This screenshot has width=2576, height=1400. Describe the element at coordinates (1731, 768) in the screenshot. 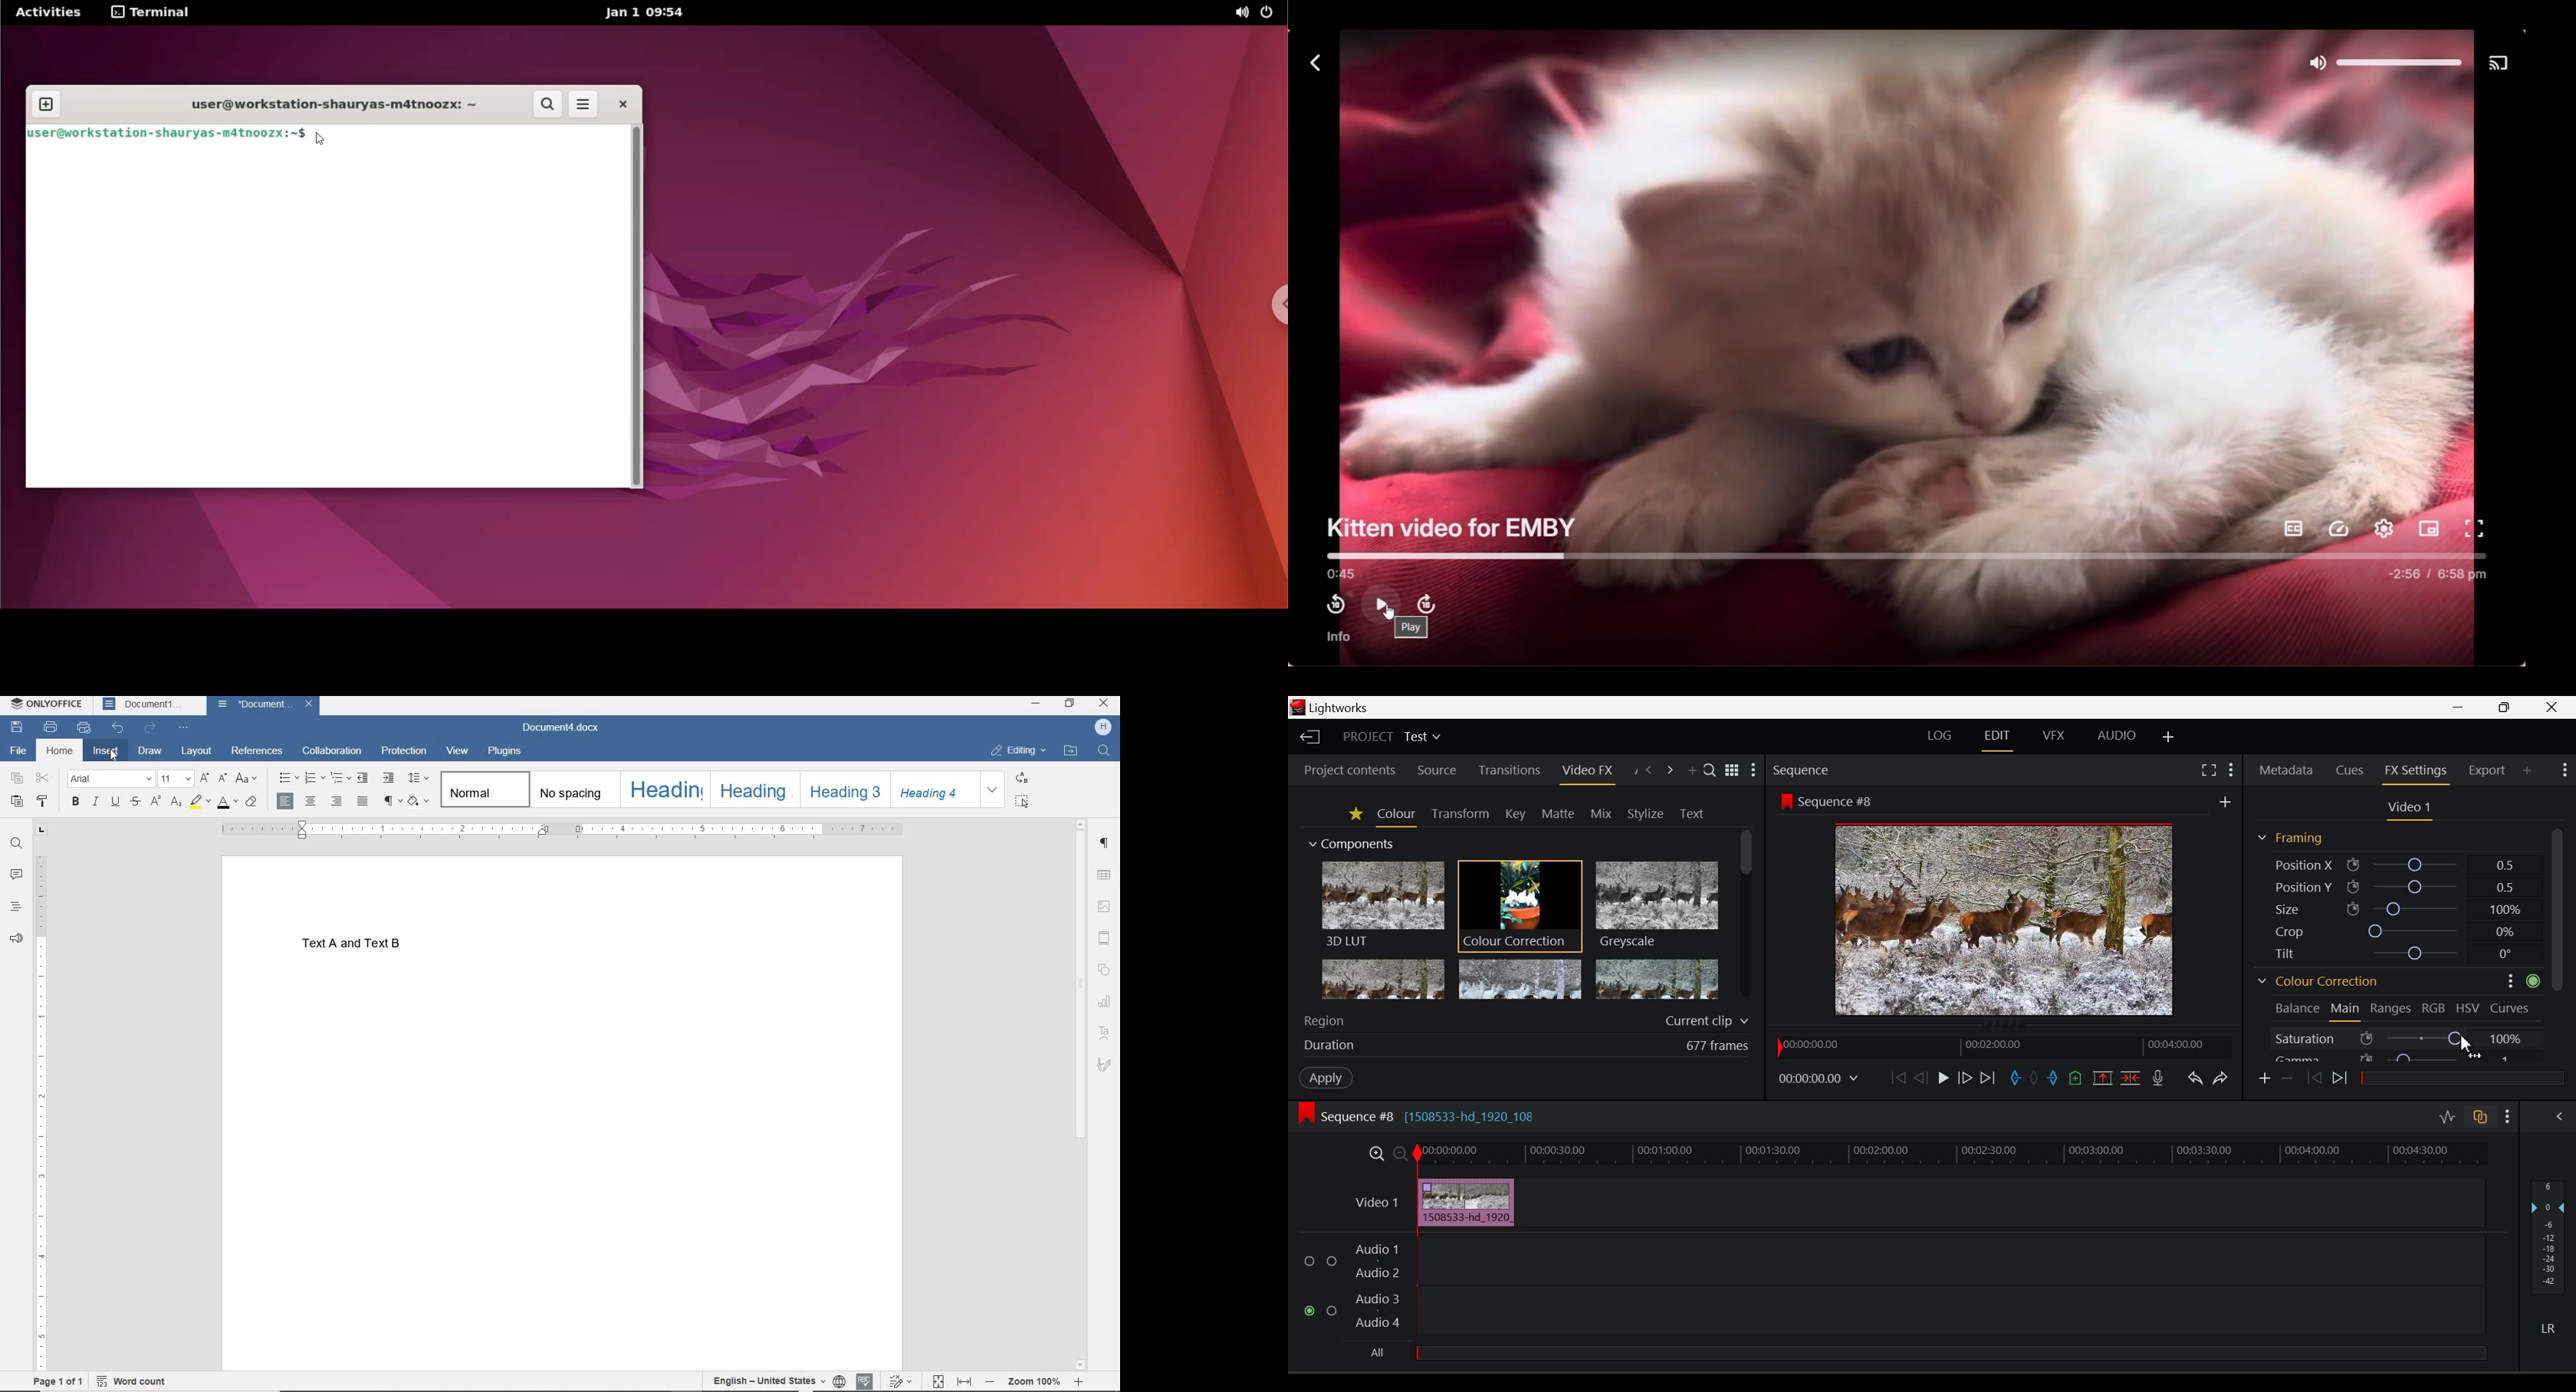

I see `Toggle between title and list view` at that location.